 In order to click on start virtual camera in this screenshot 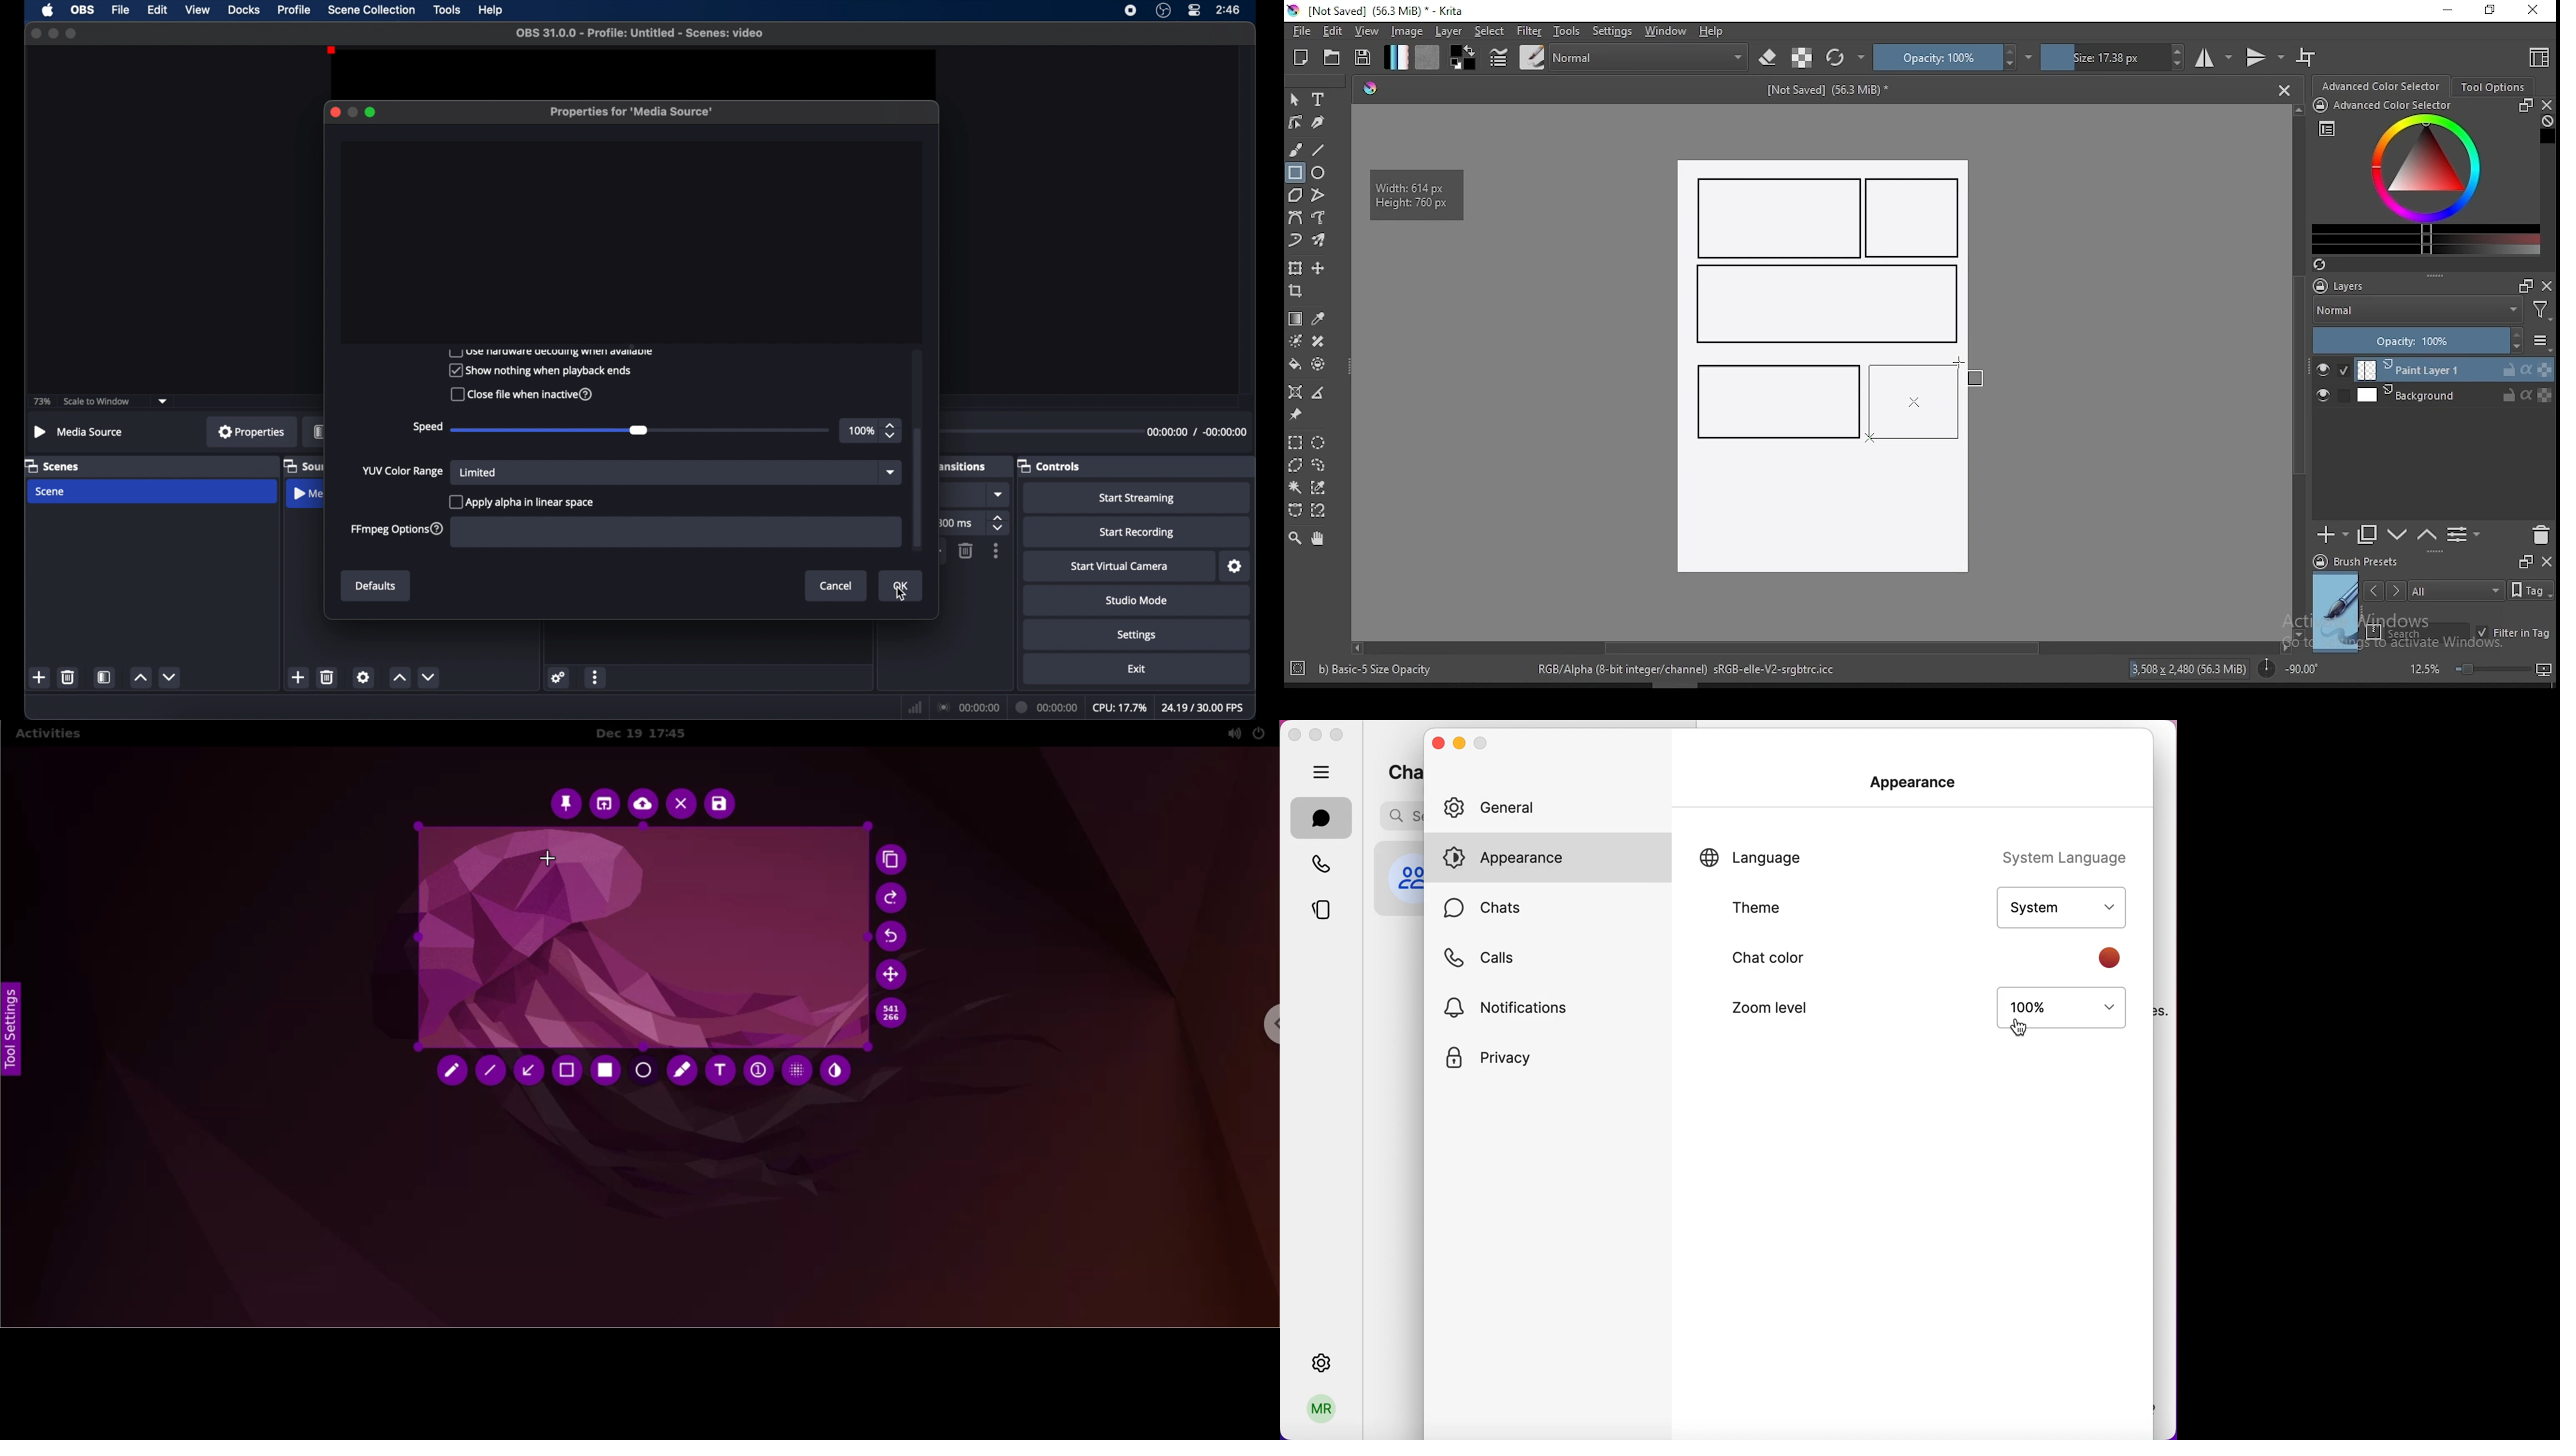, I will do `click(1120, 567)`.